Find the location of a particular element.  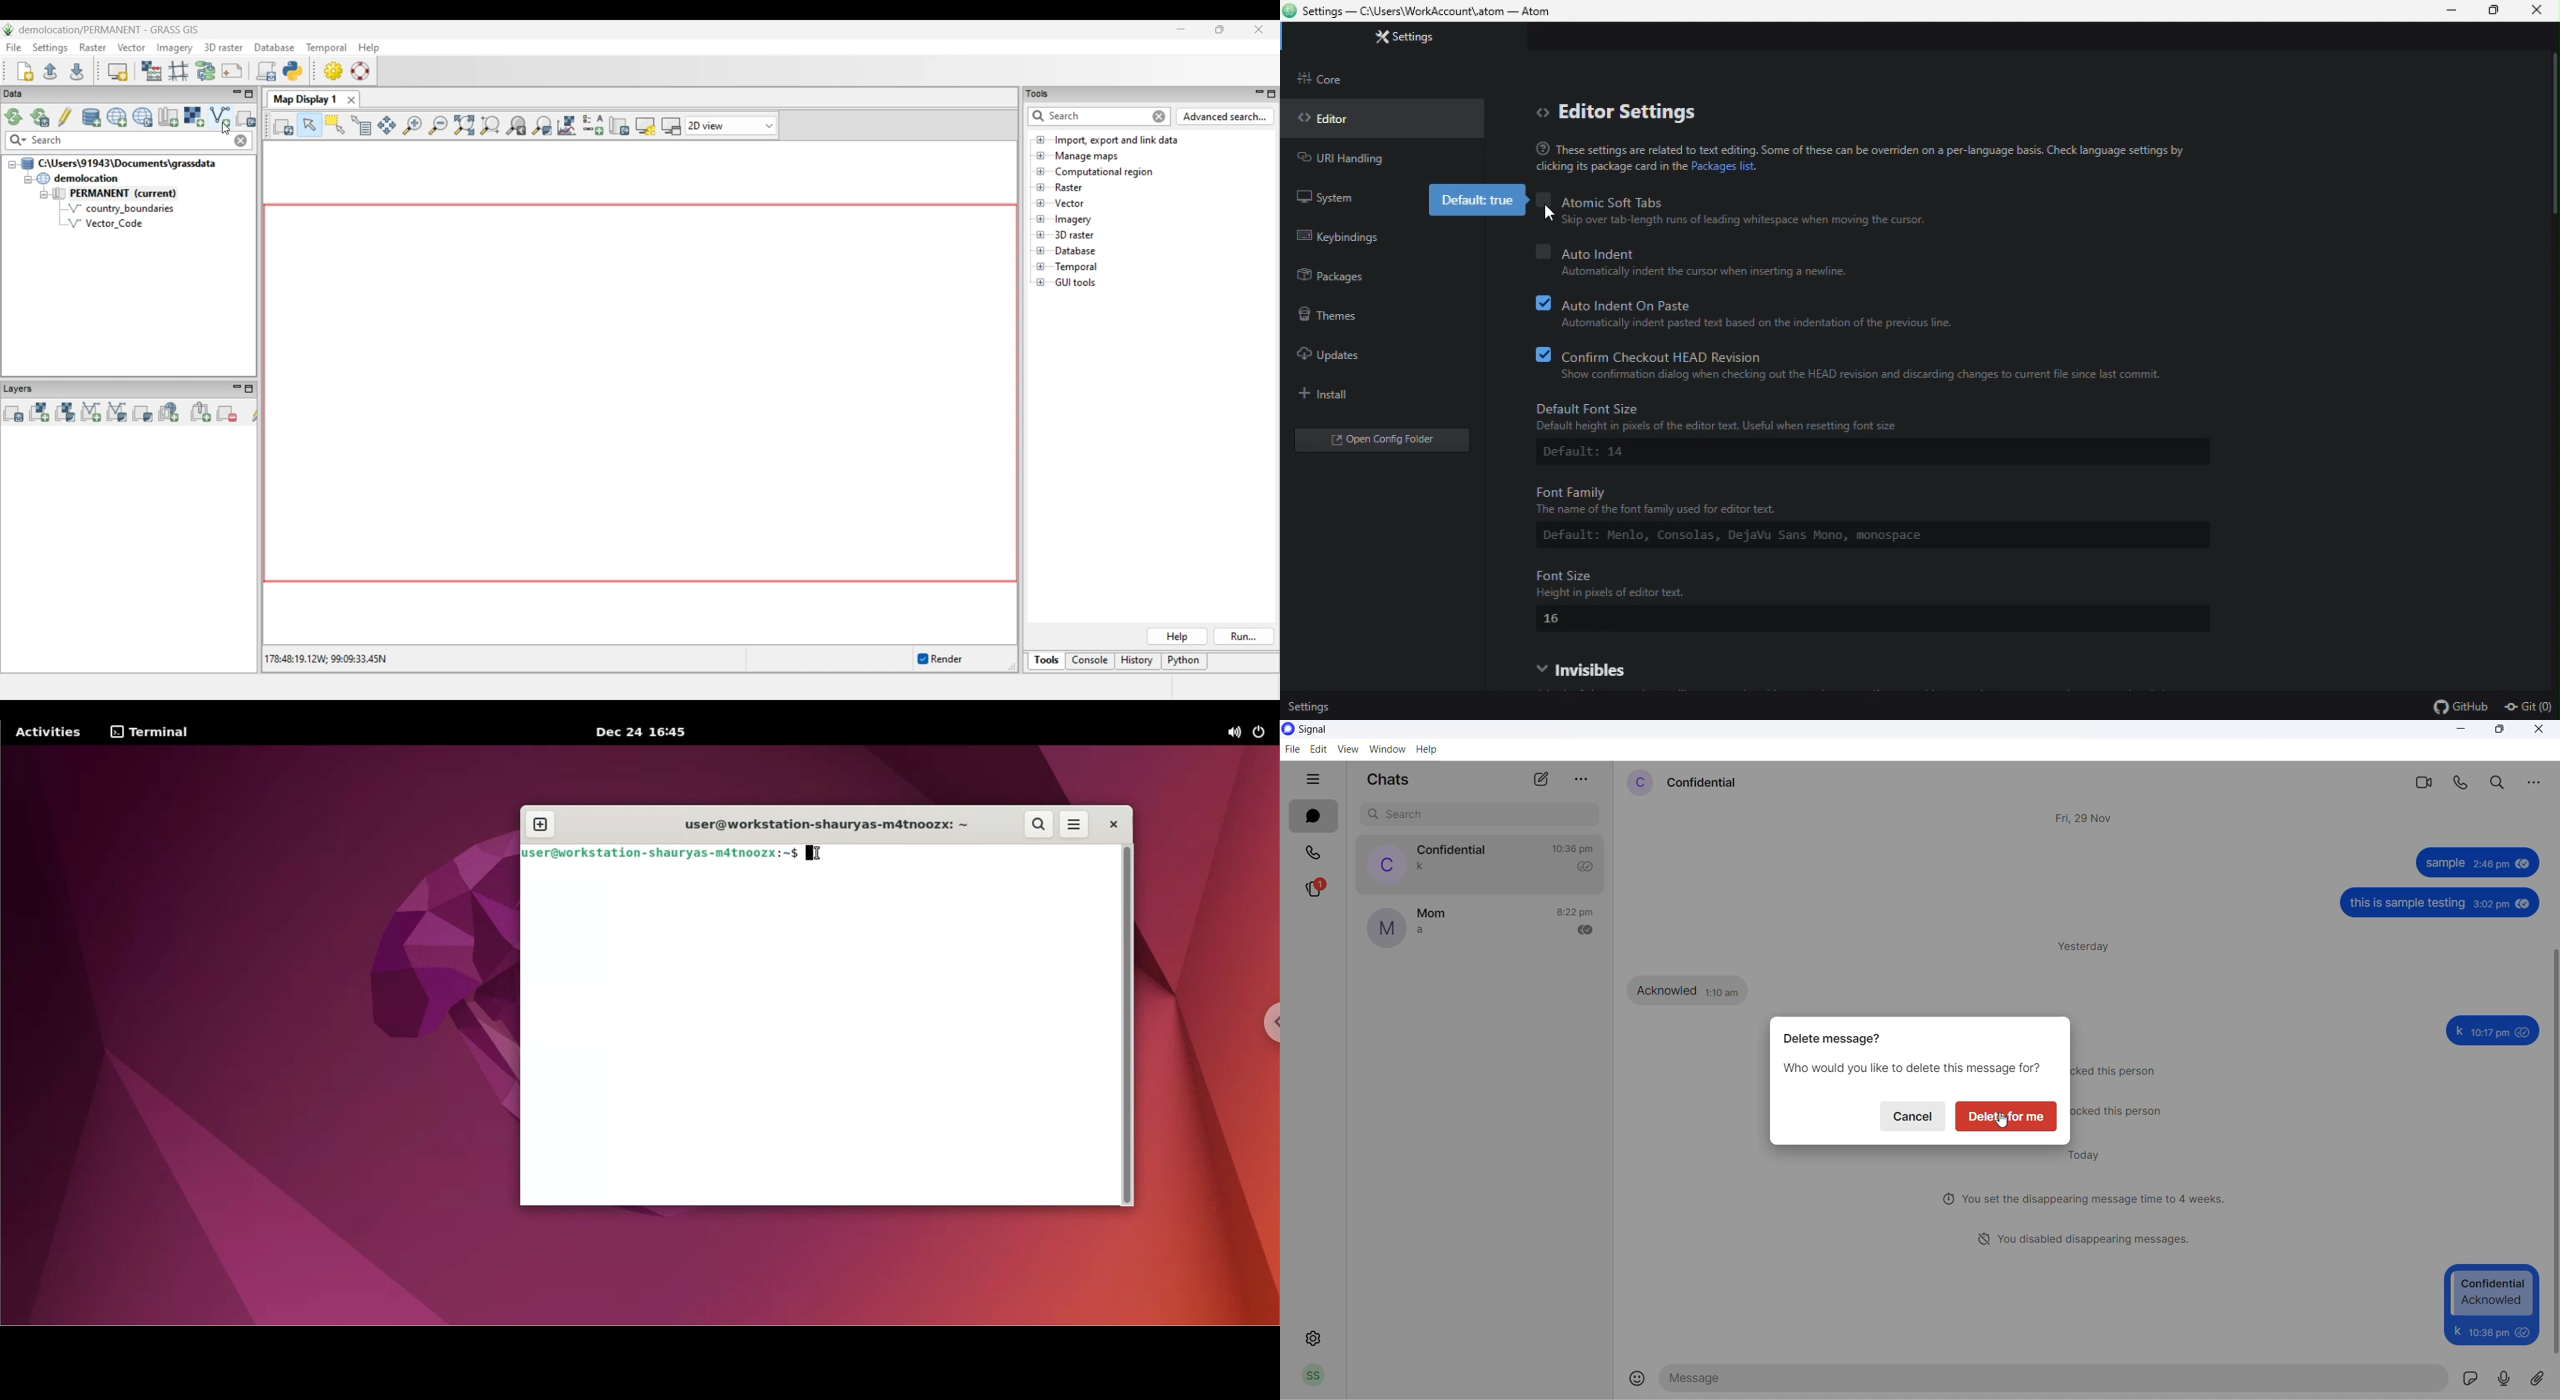

10:36 pm is located at coordinates (2487, 1331).